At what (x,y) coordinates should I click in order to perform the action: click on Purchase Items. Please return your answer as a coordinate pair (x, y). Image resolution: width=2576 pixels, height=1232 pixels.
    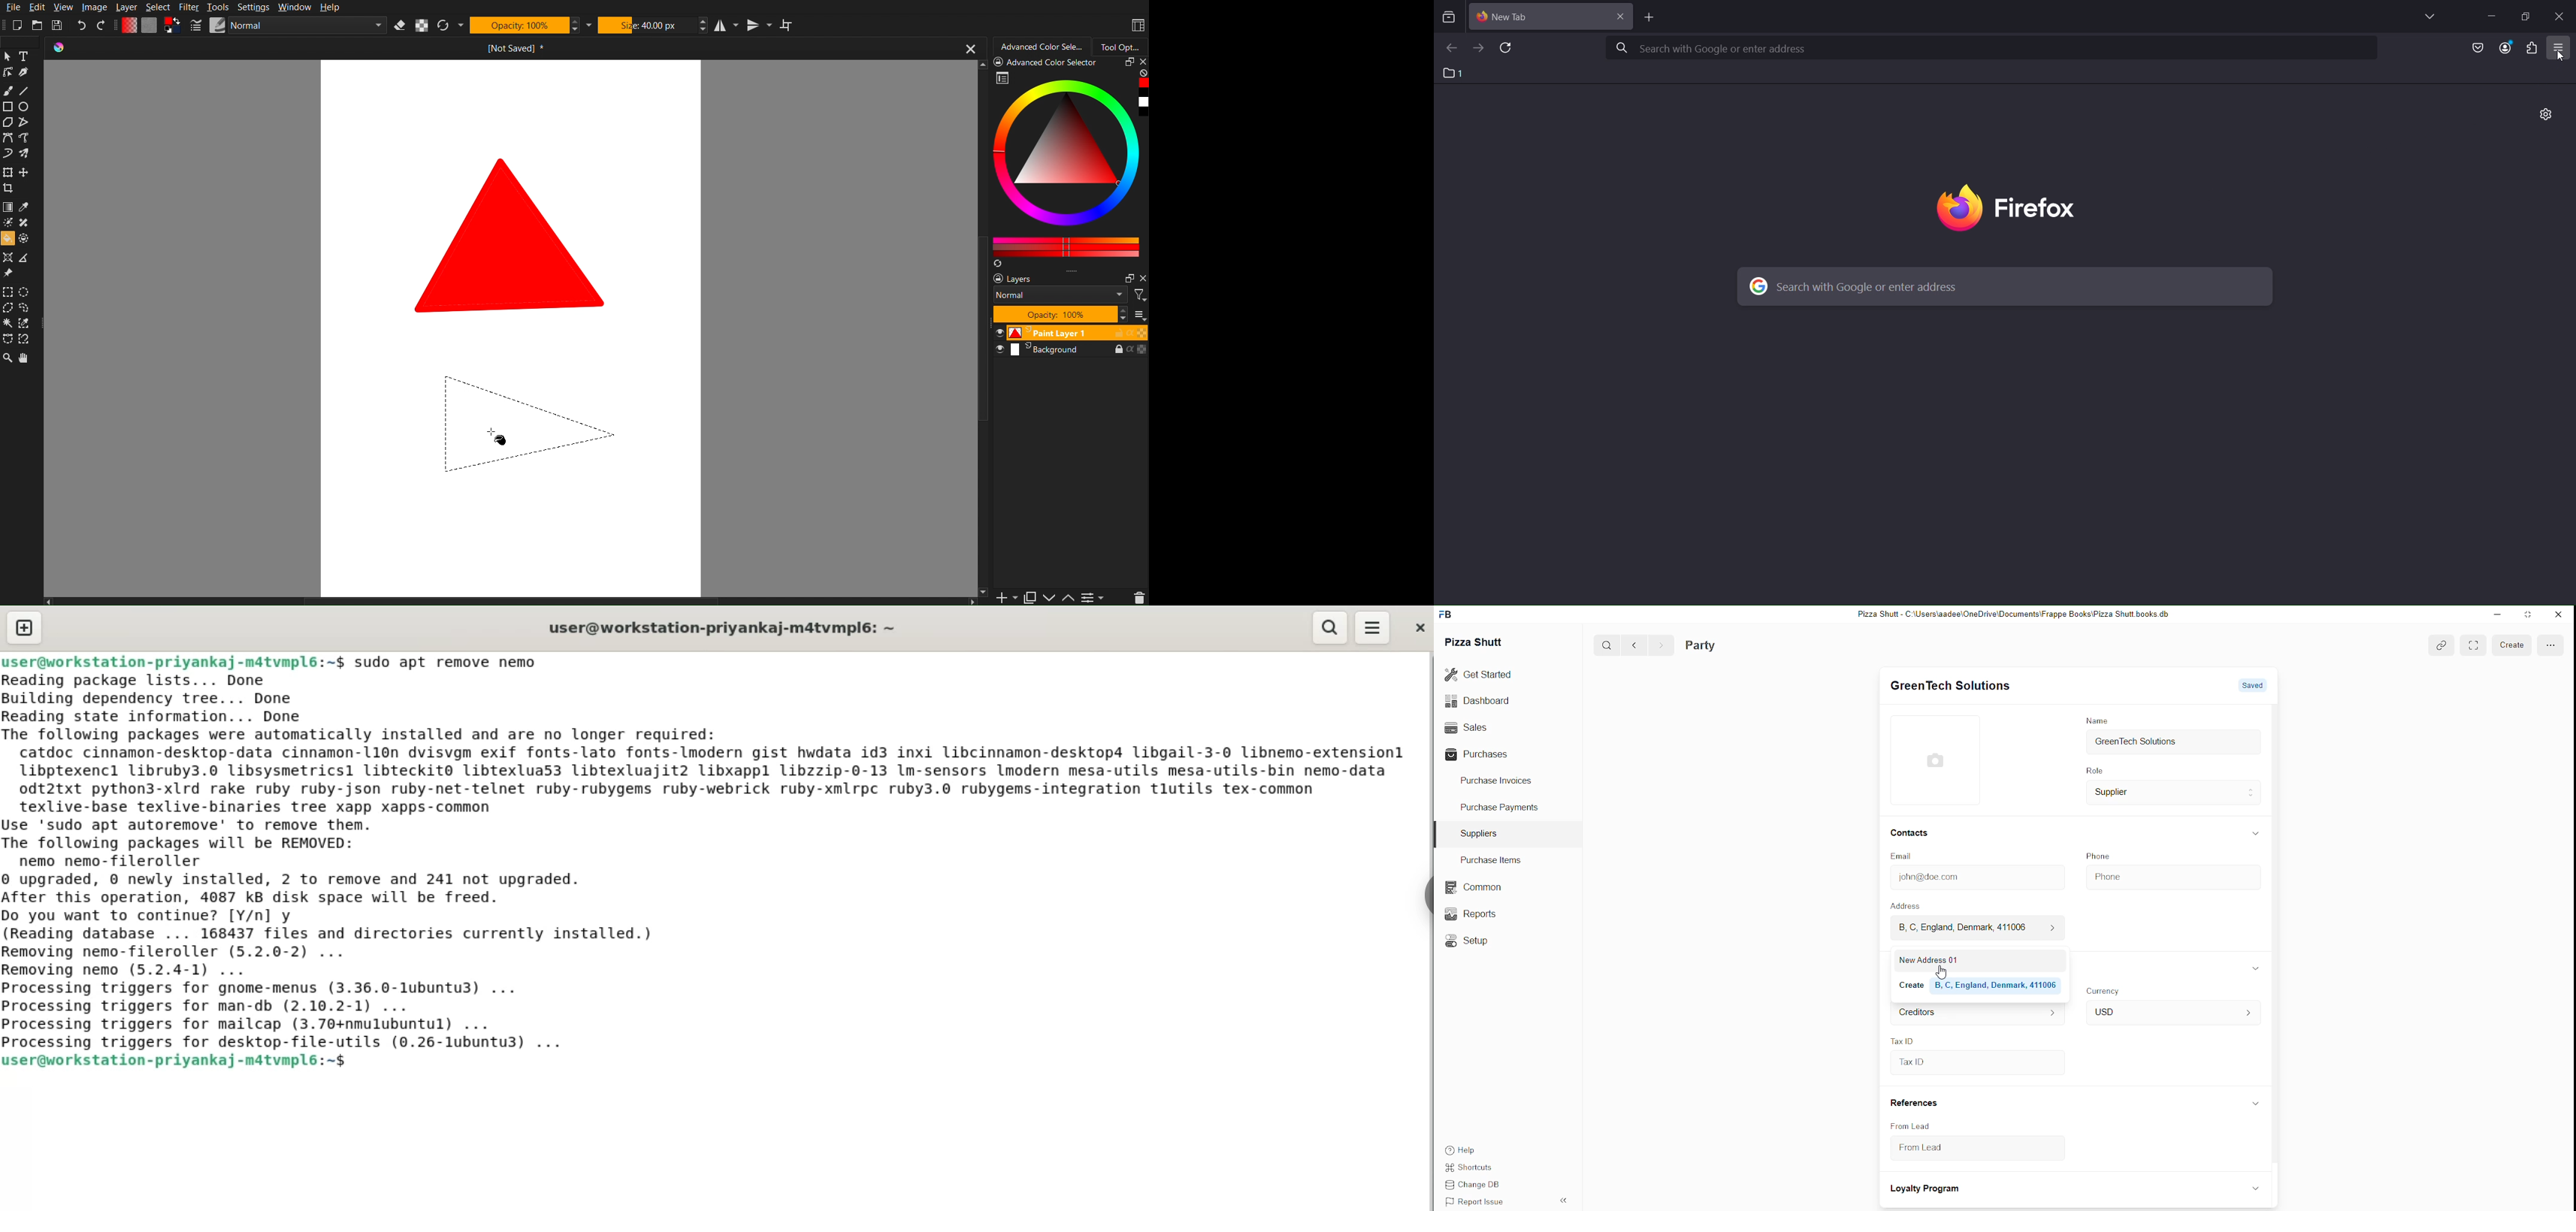
    Looking at the image, I should click on (1495, 860).